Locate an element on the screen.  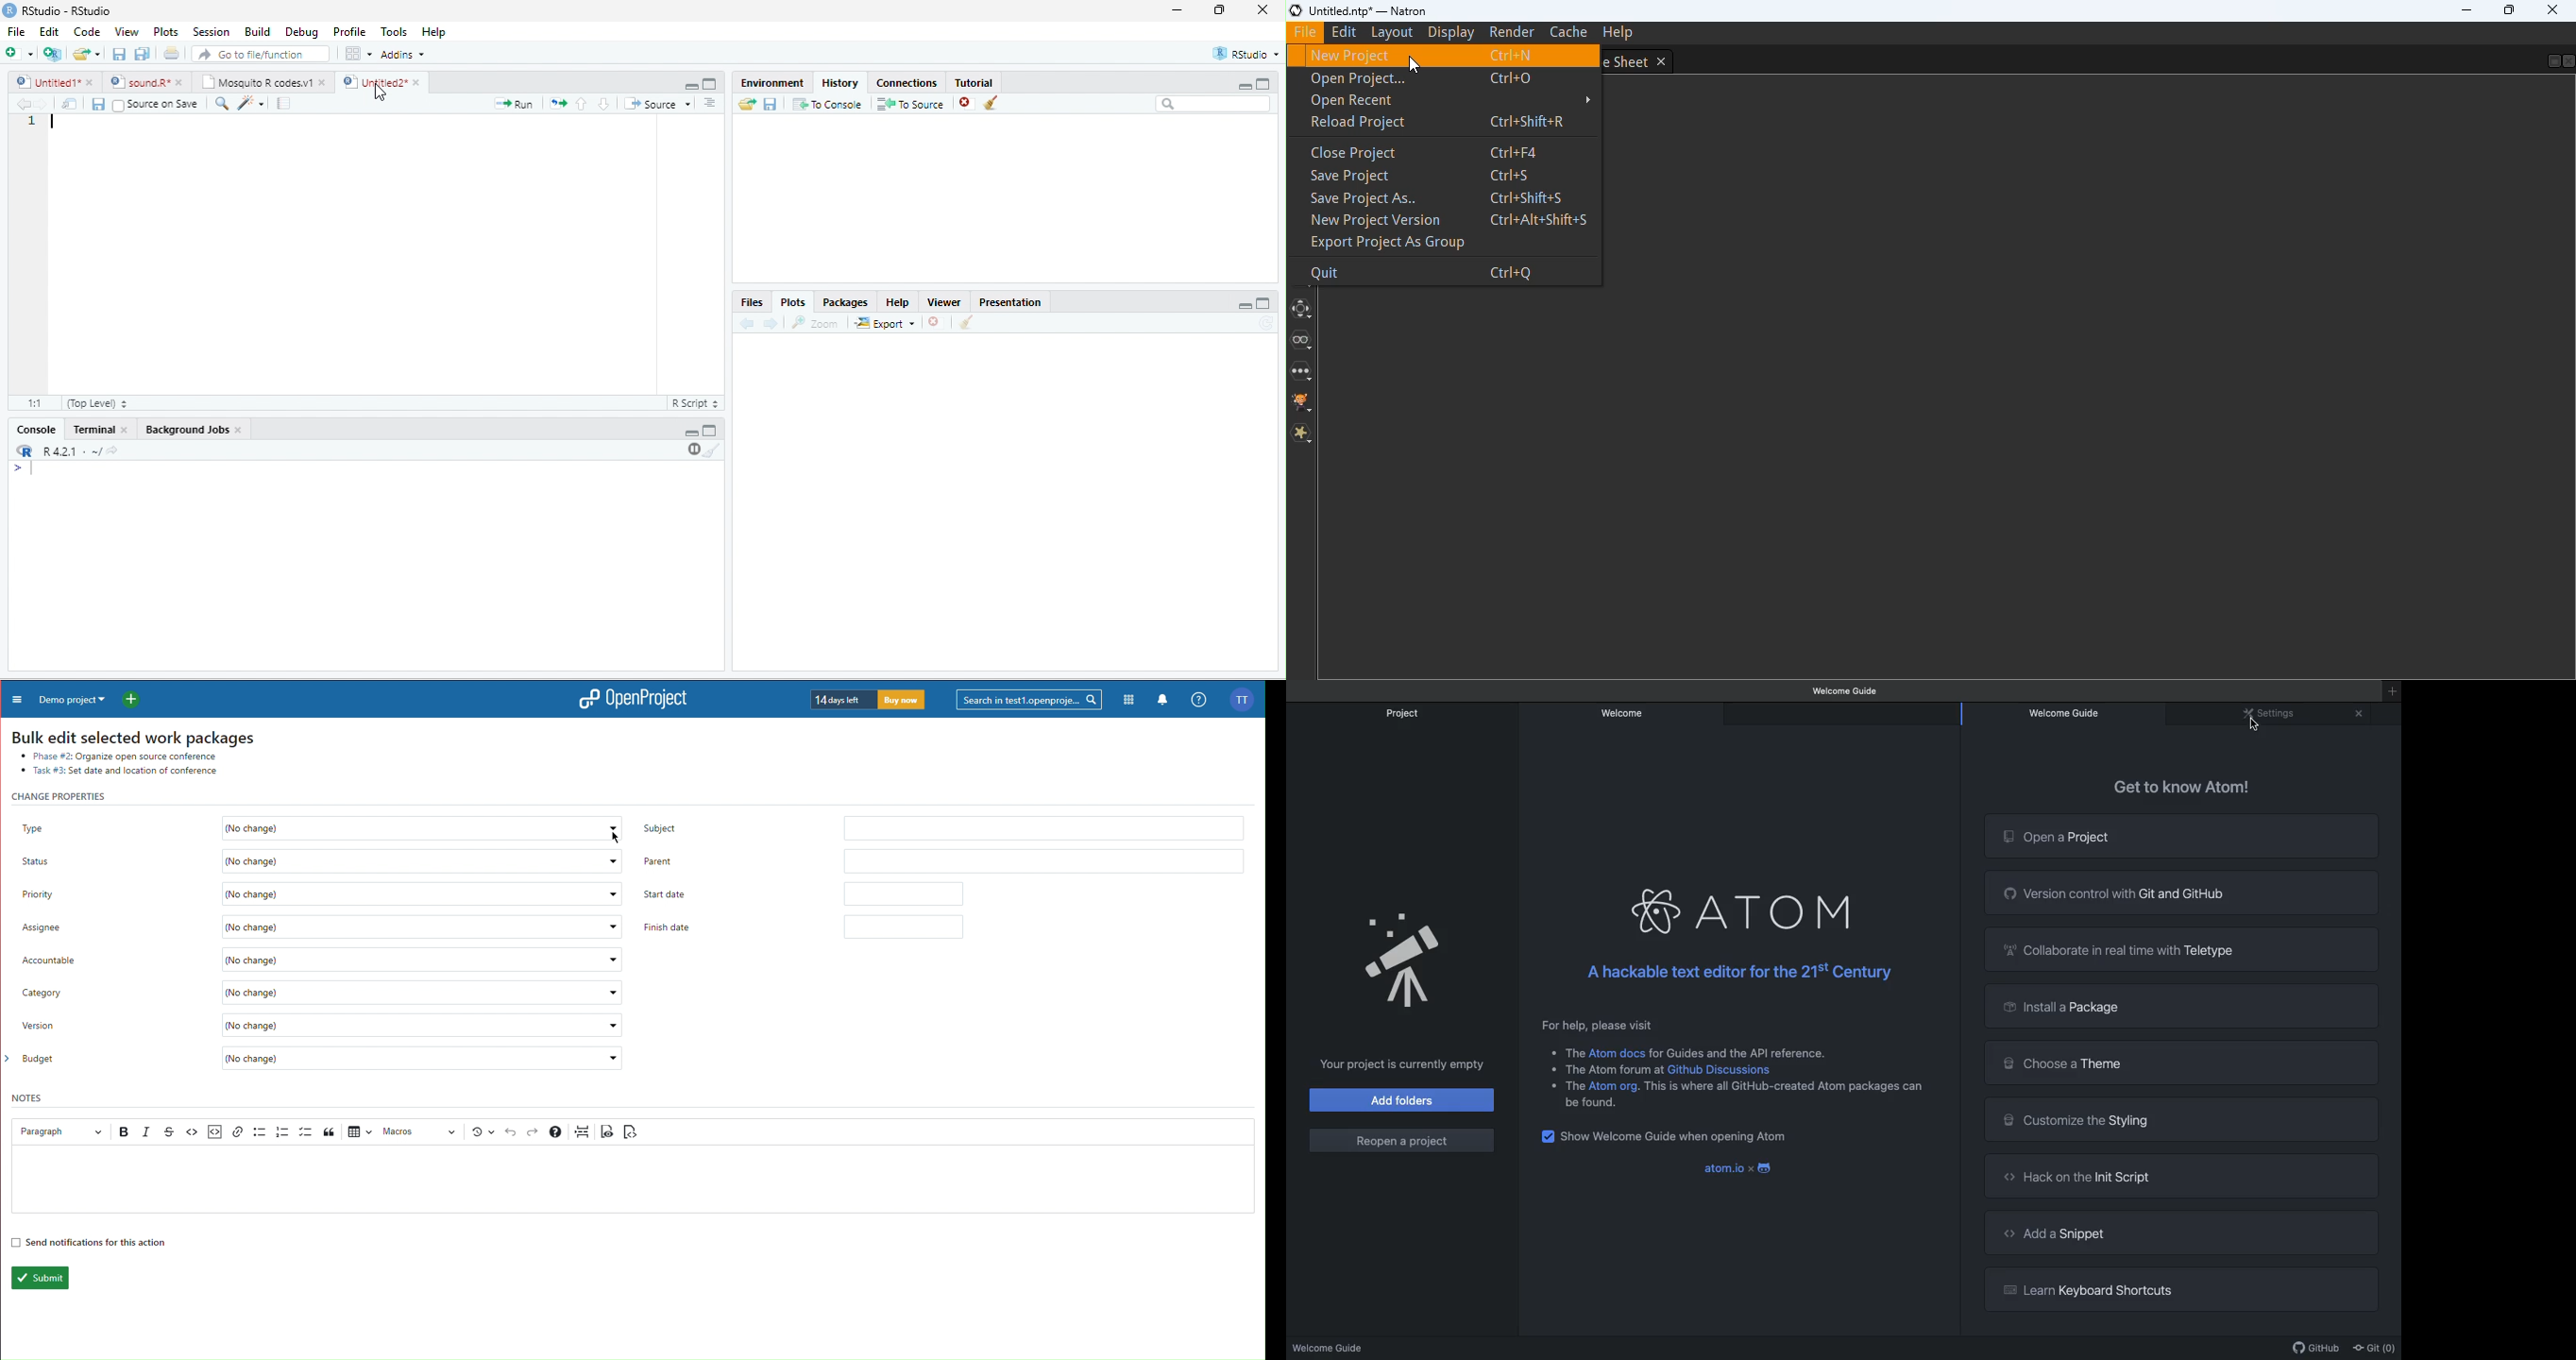
Account is located at coordinates (1246, 699).